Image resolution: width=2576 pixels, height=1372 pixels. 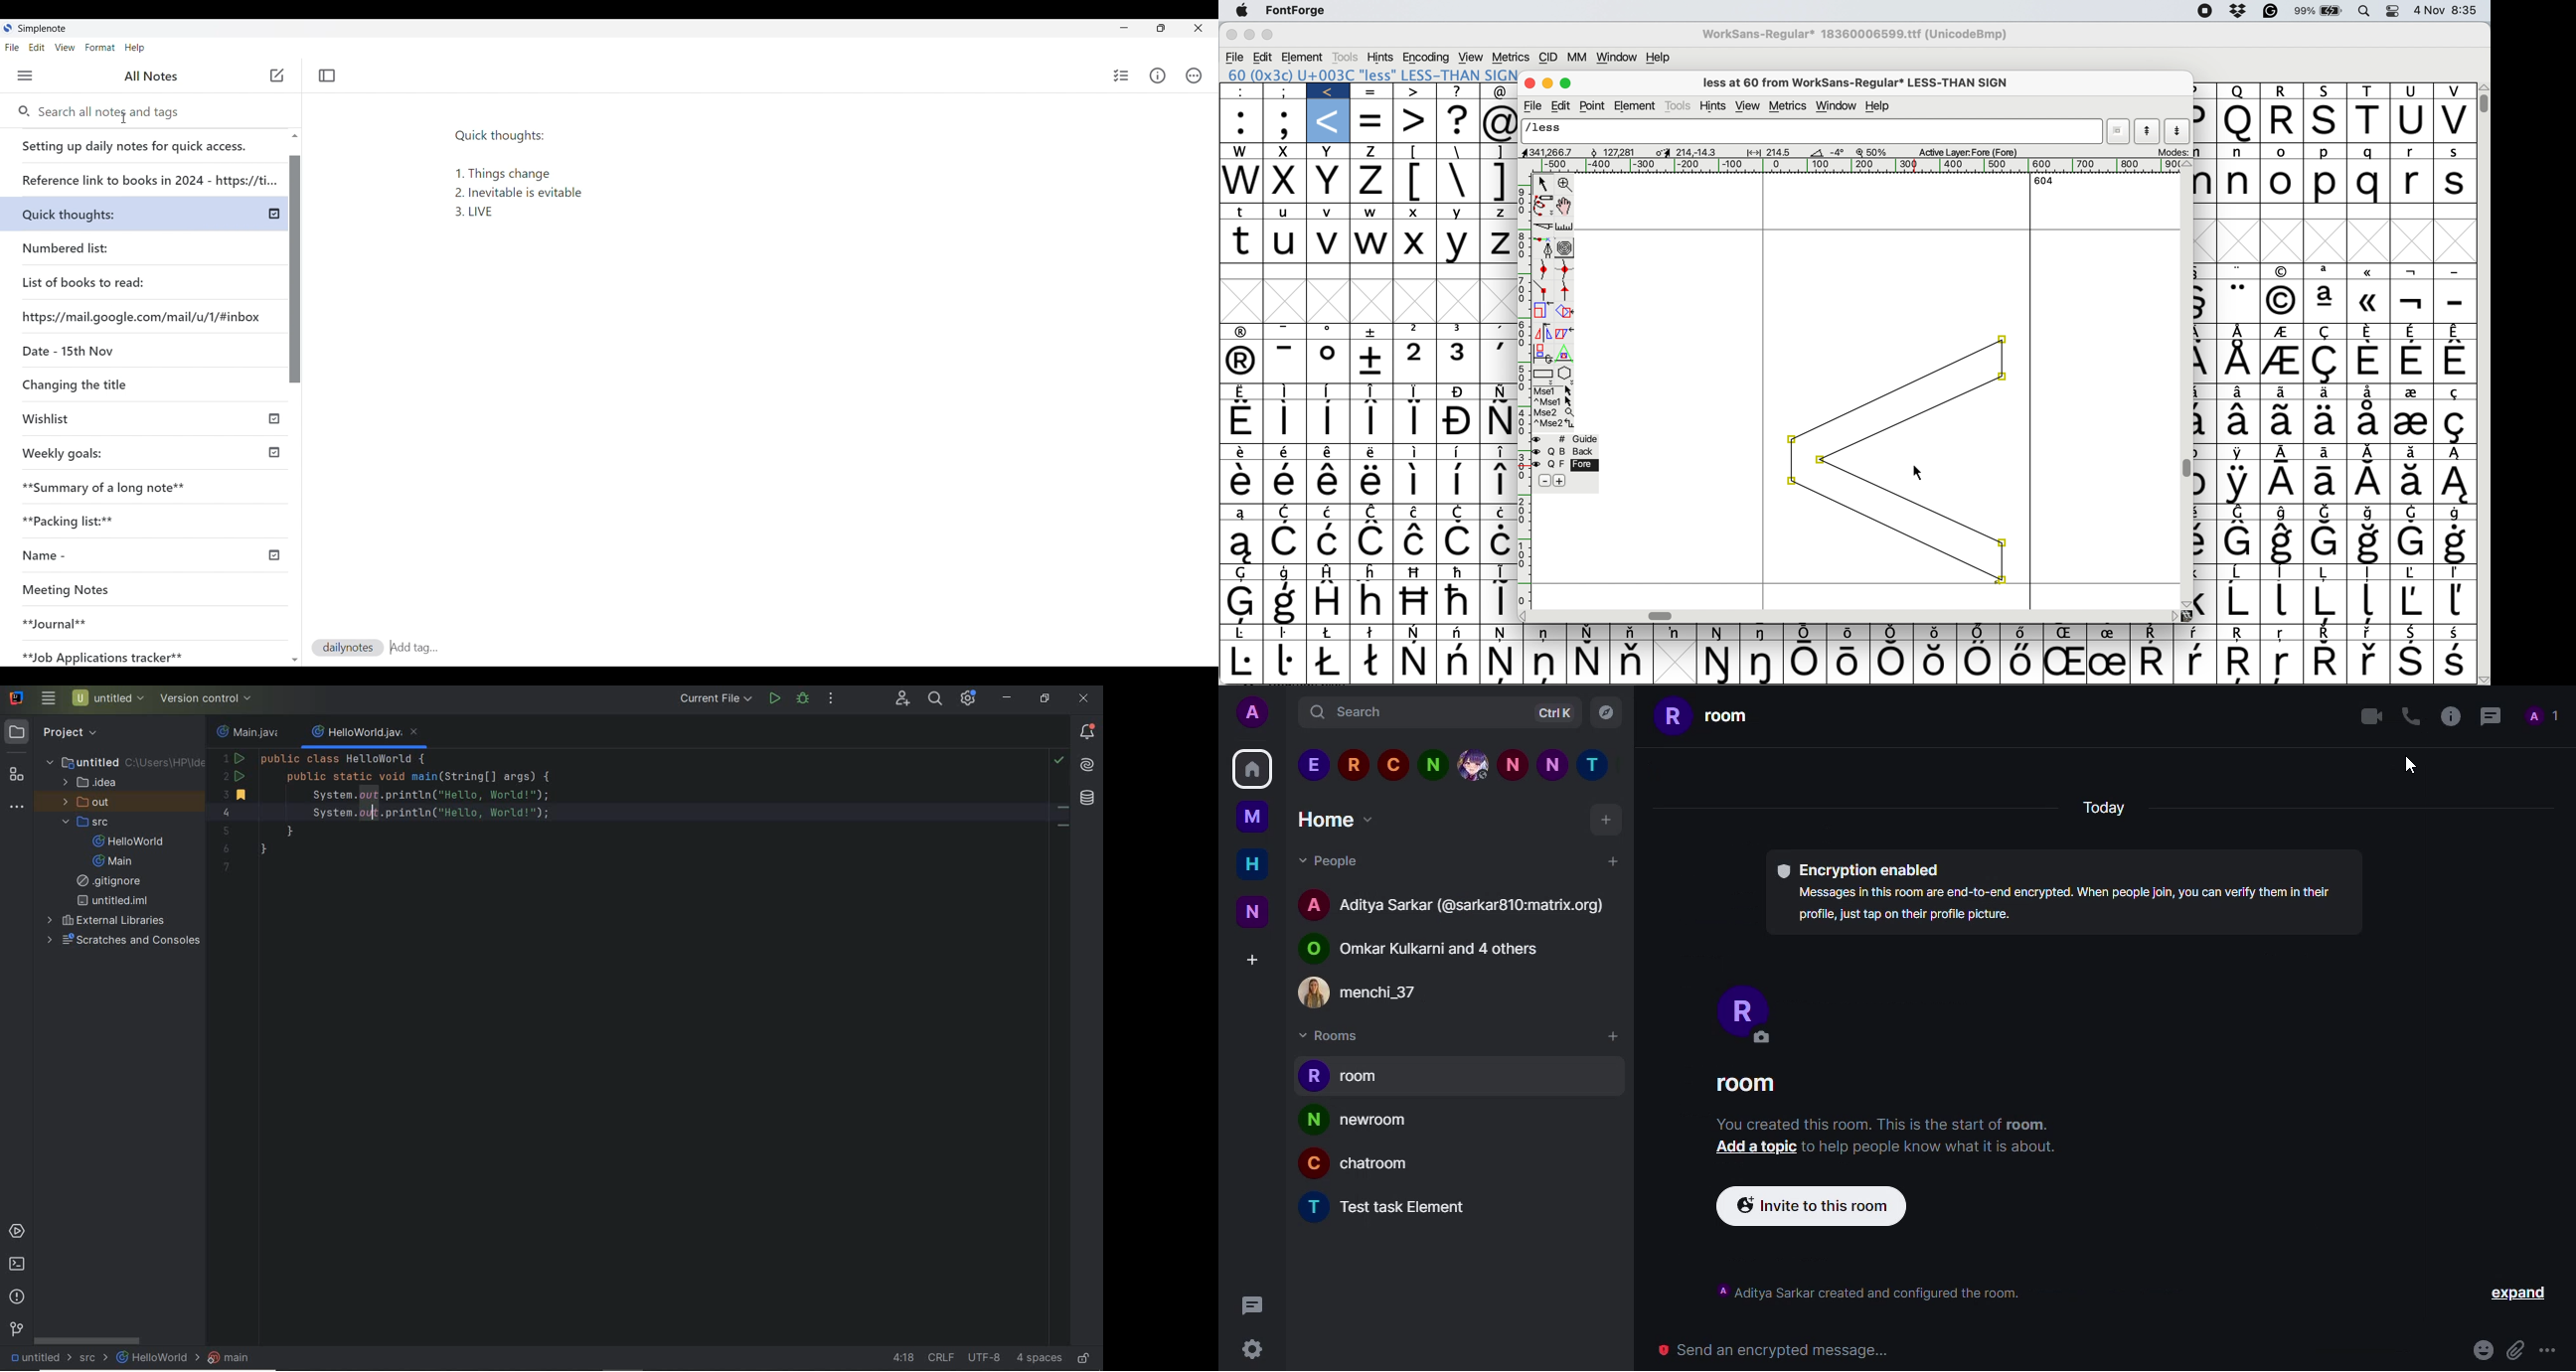 What do you see at coordinates (2366, 716) in the screenshot?
I see `video call` at bounding box center [2366, 716].